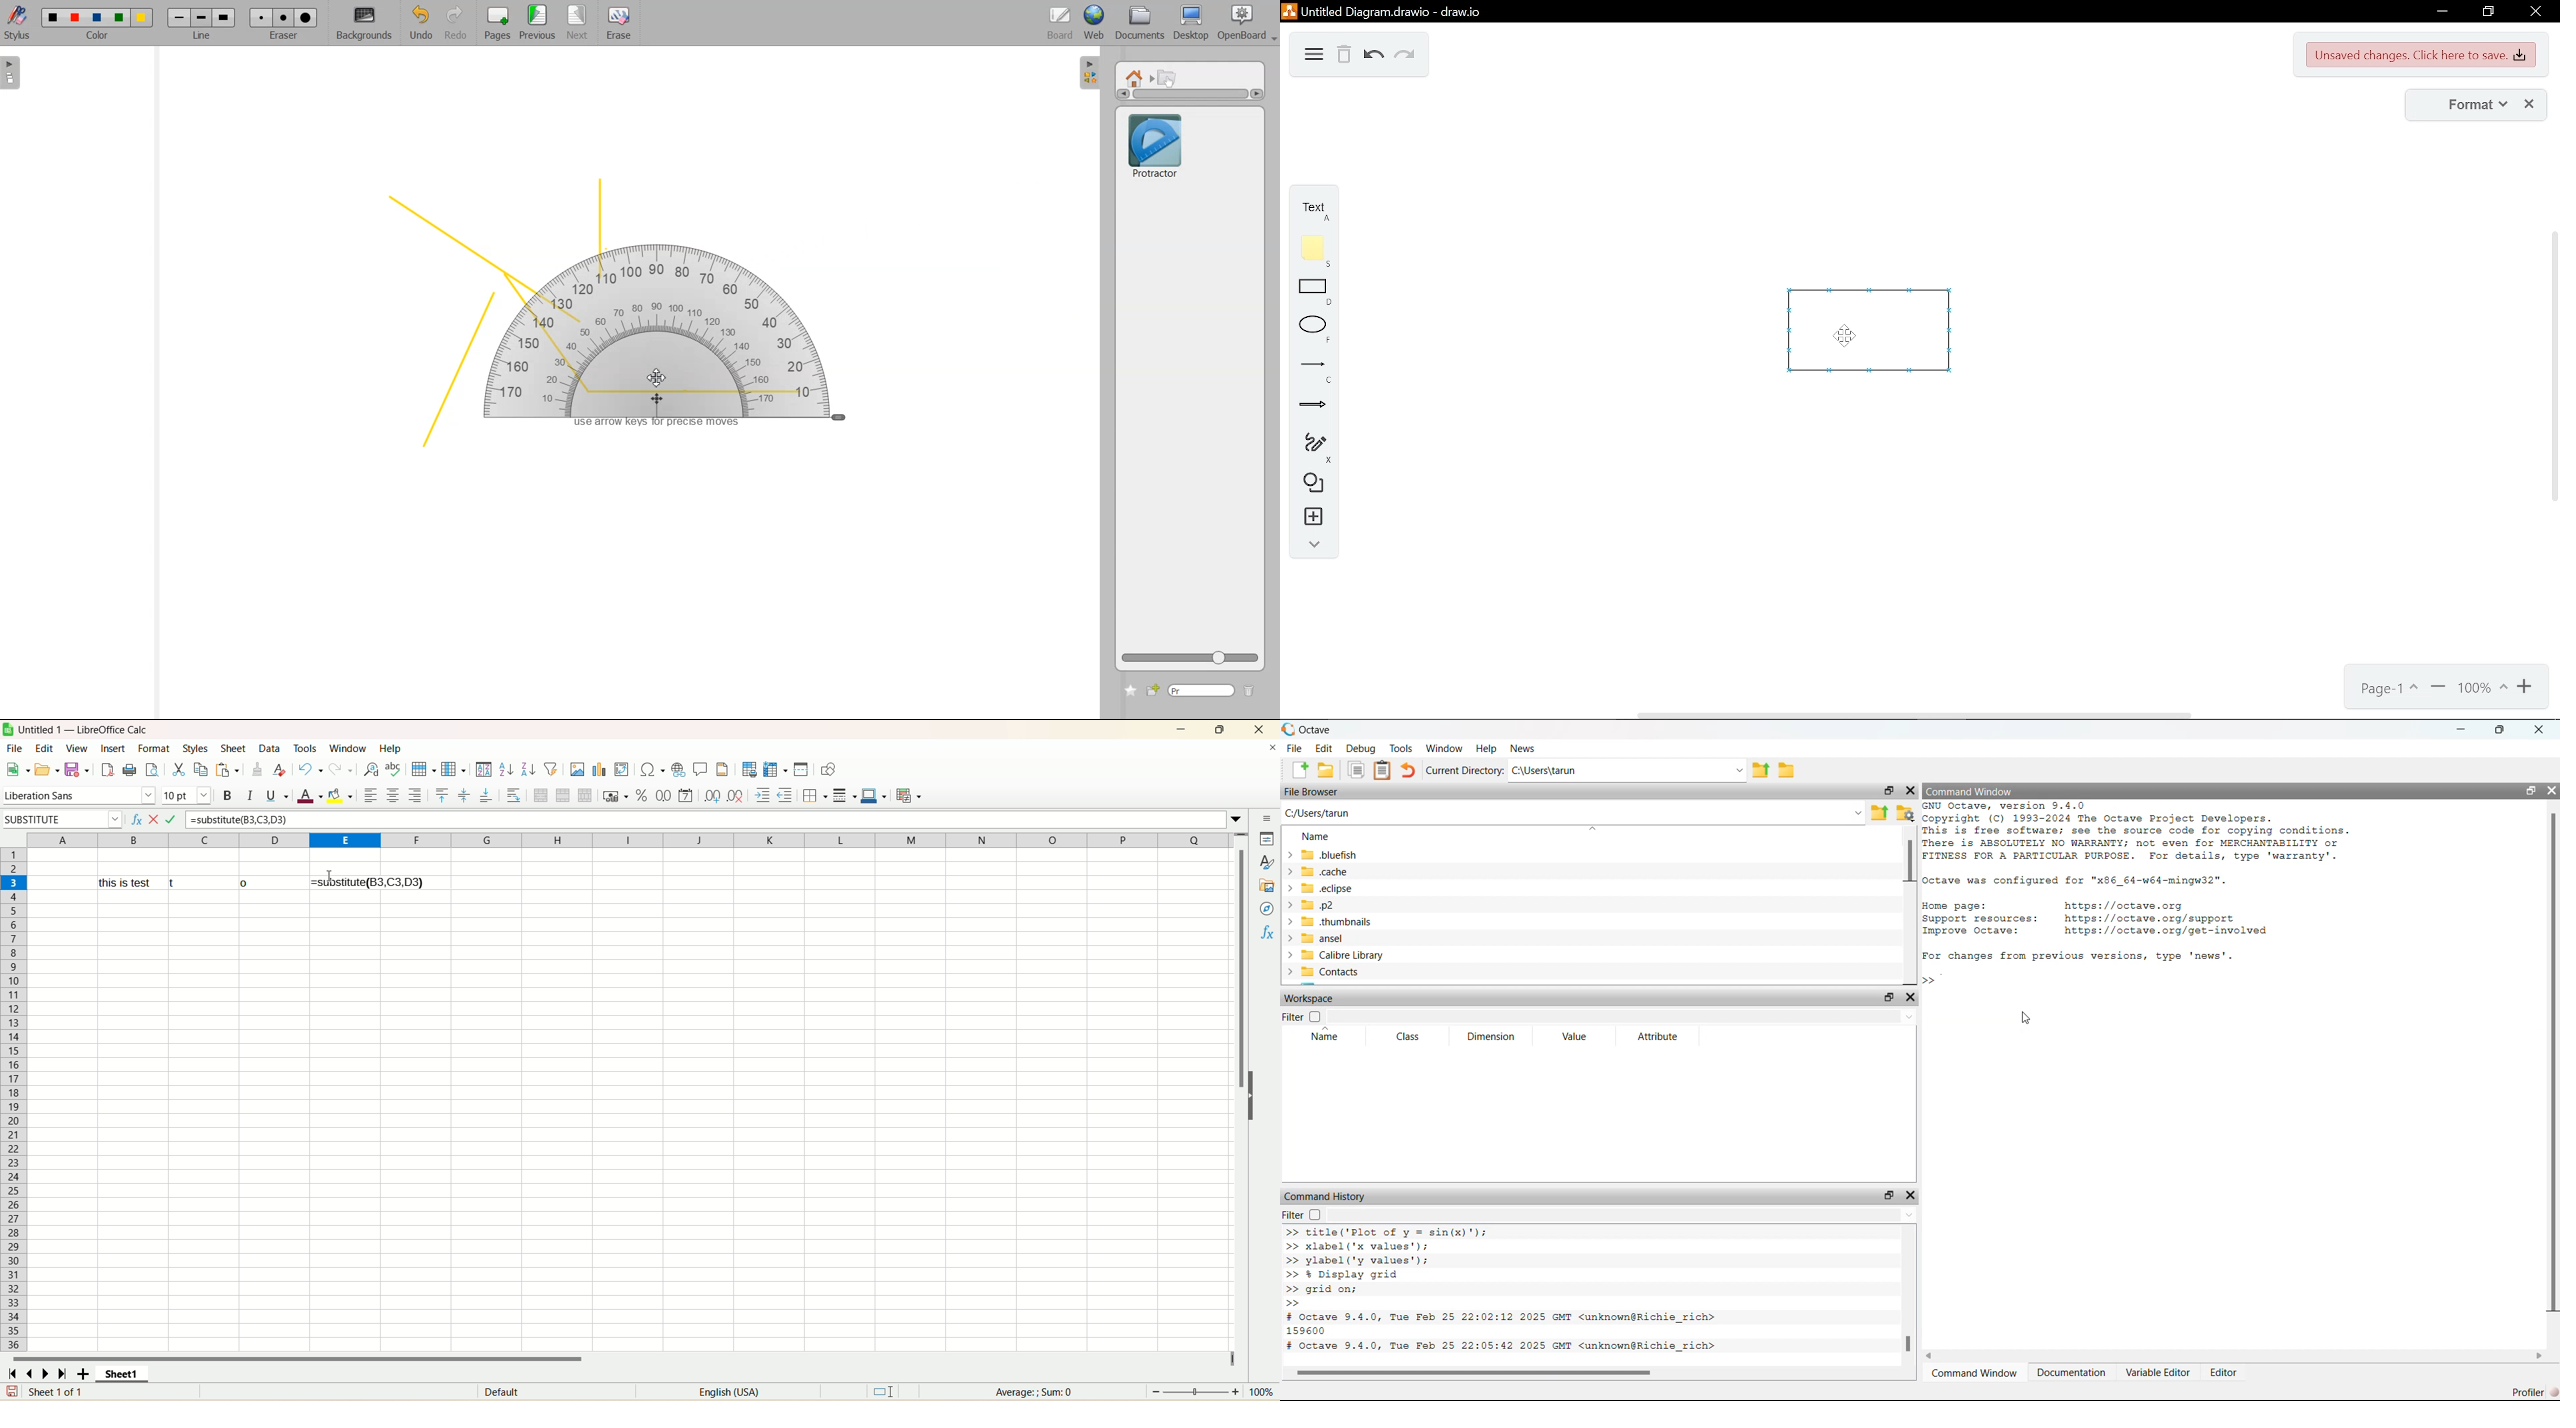 The width and height of the screenshot is (2576, 1428). What do you see at coordinates (563, 797) in the screenshot?
I see `merge cells` at bounding box center [563, 797].